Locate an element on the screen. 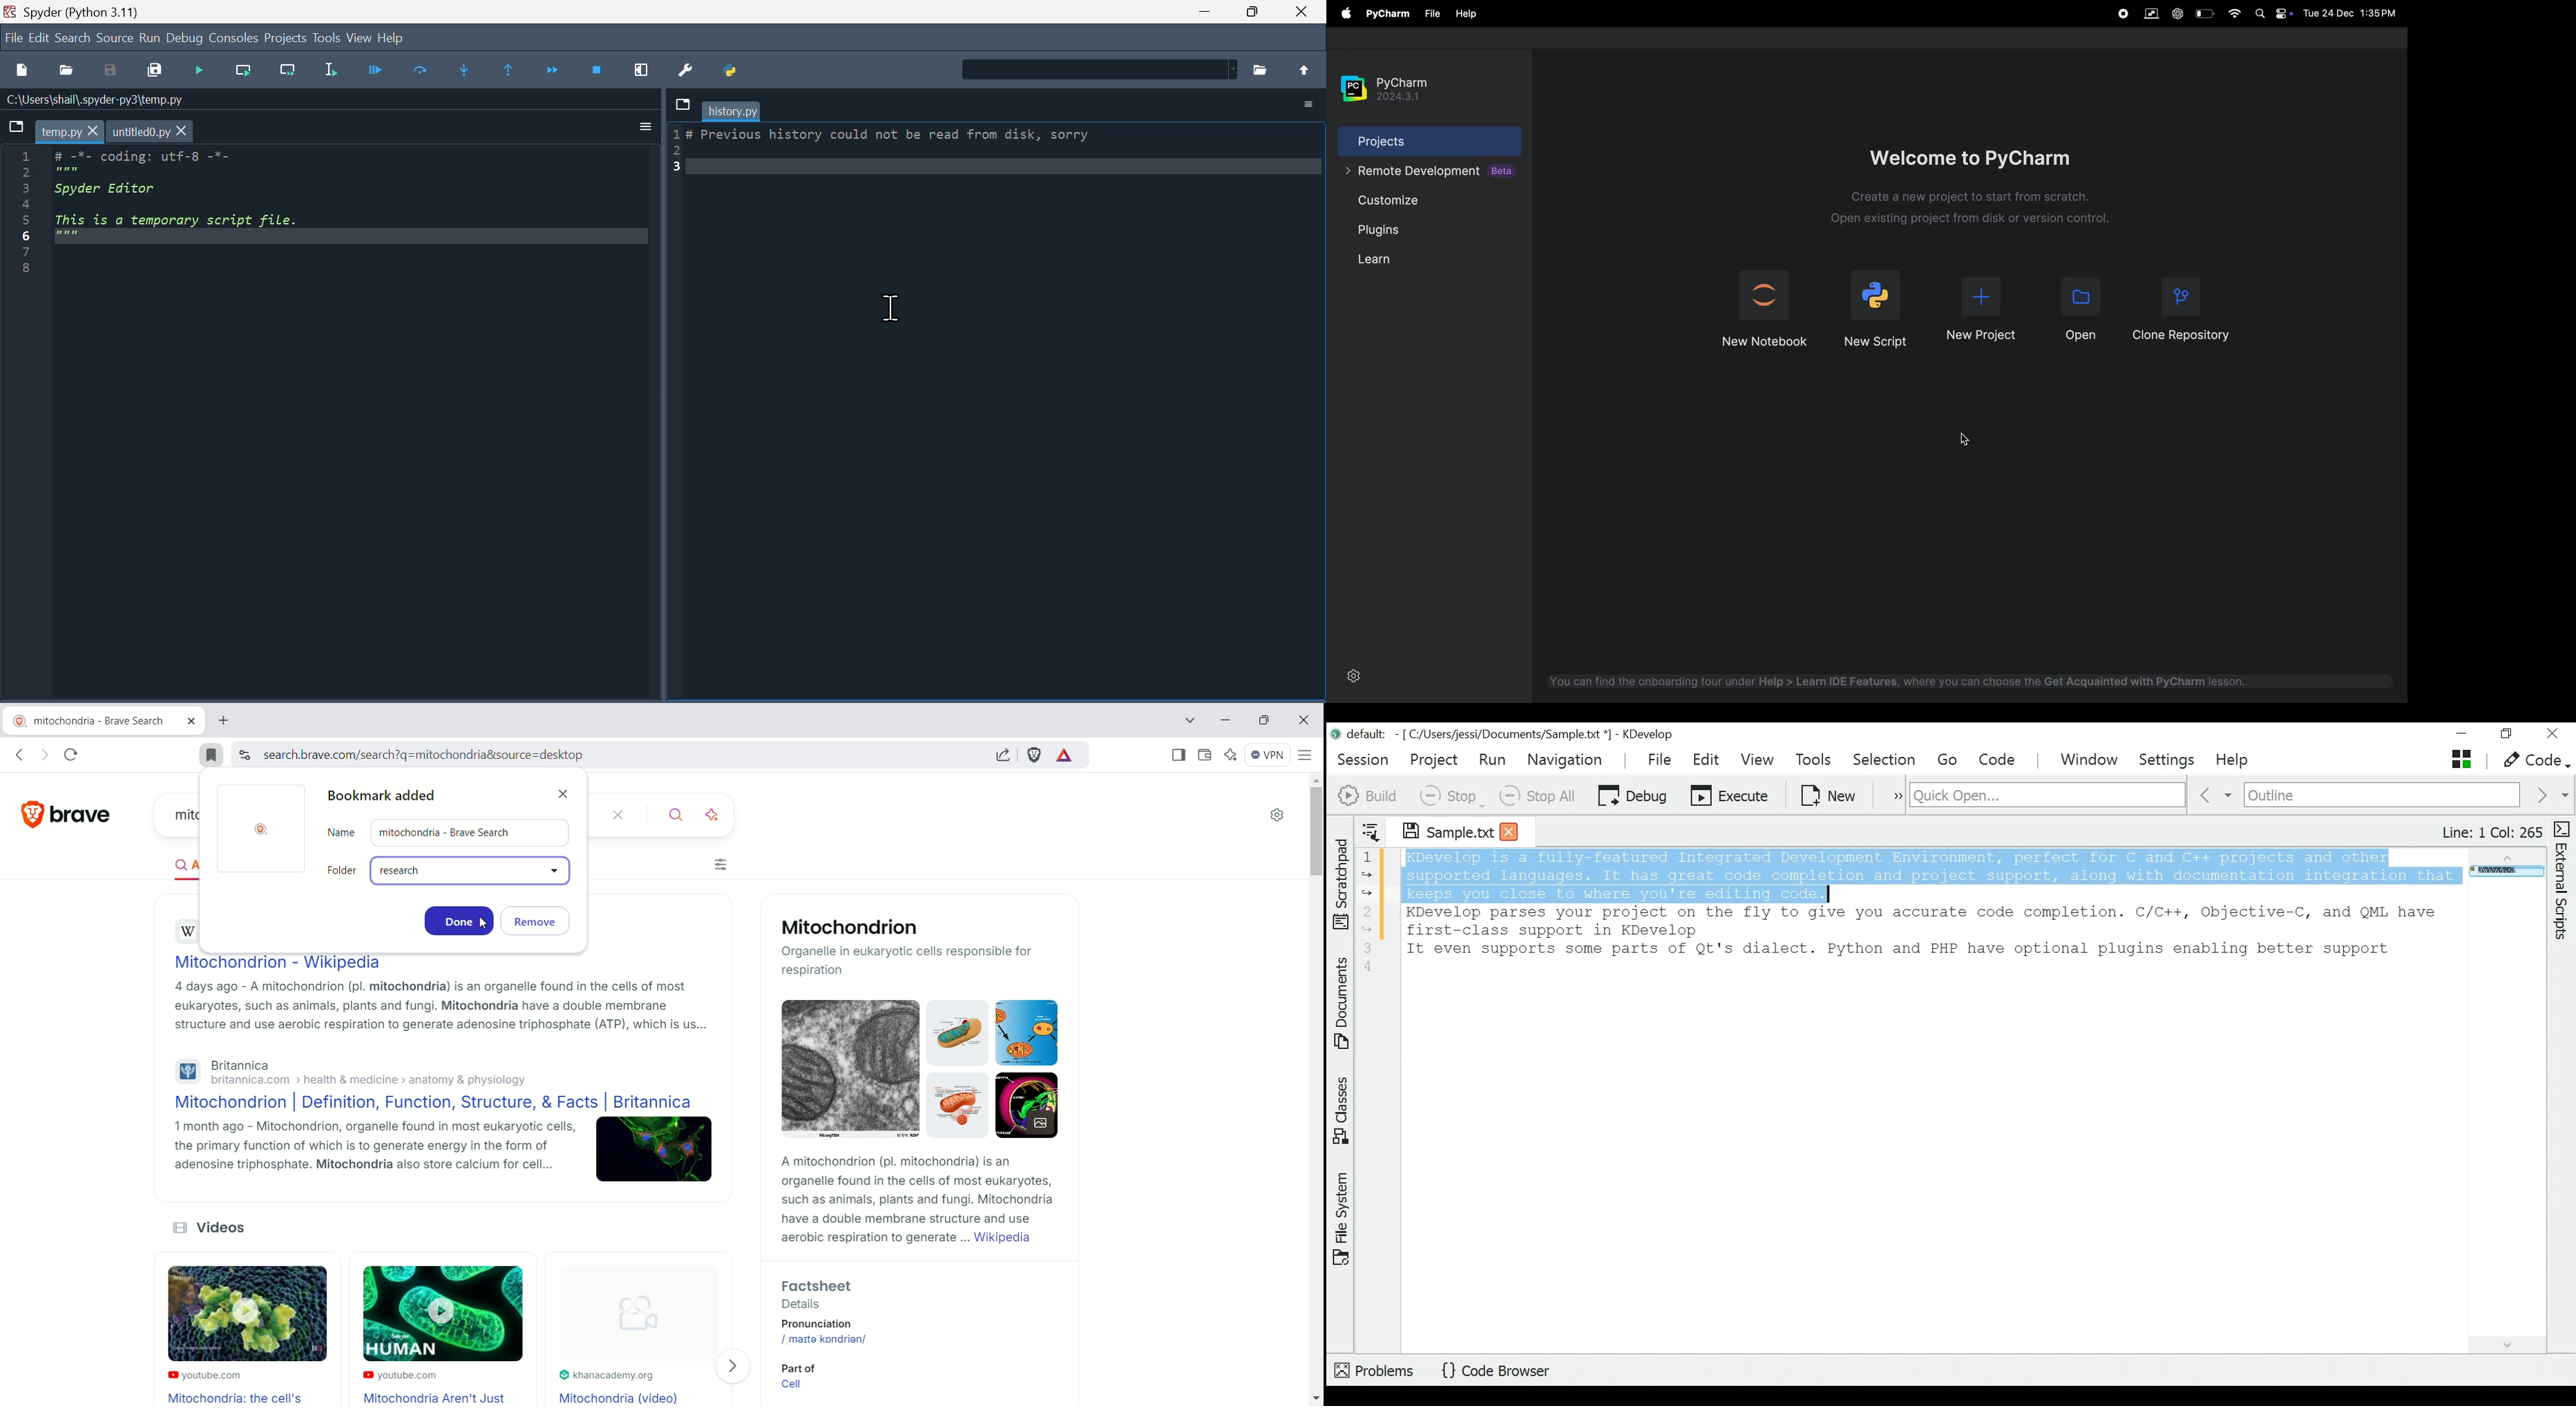  Brave logo is located at coordinates (263, 830).